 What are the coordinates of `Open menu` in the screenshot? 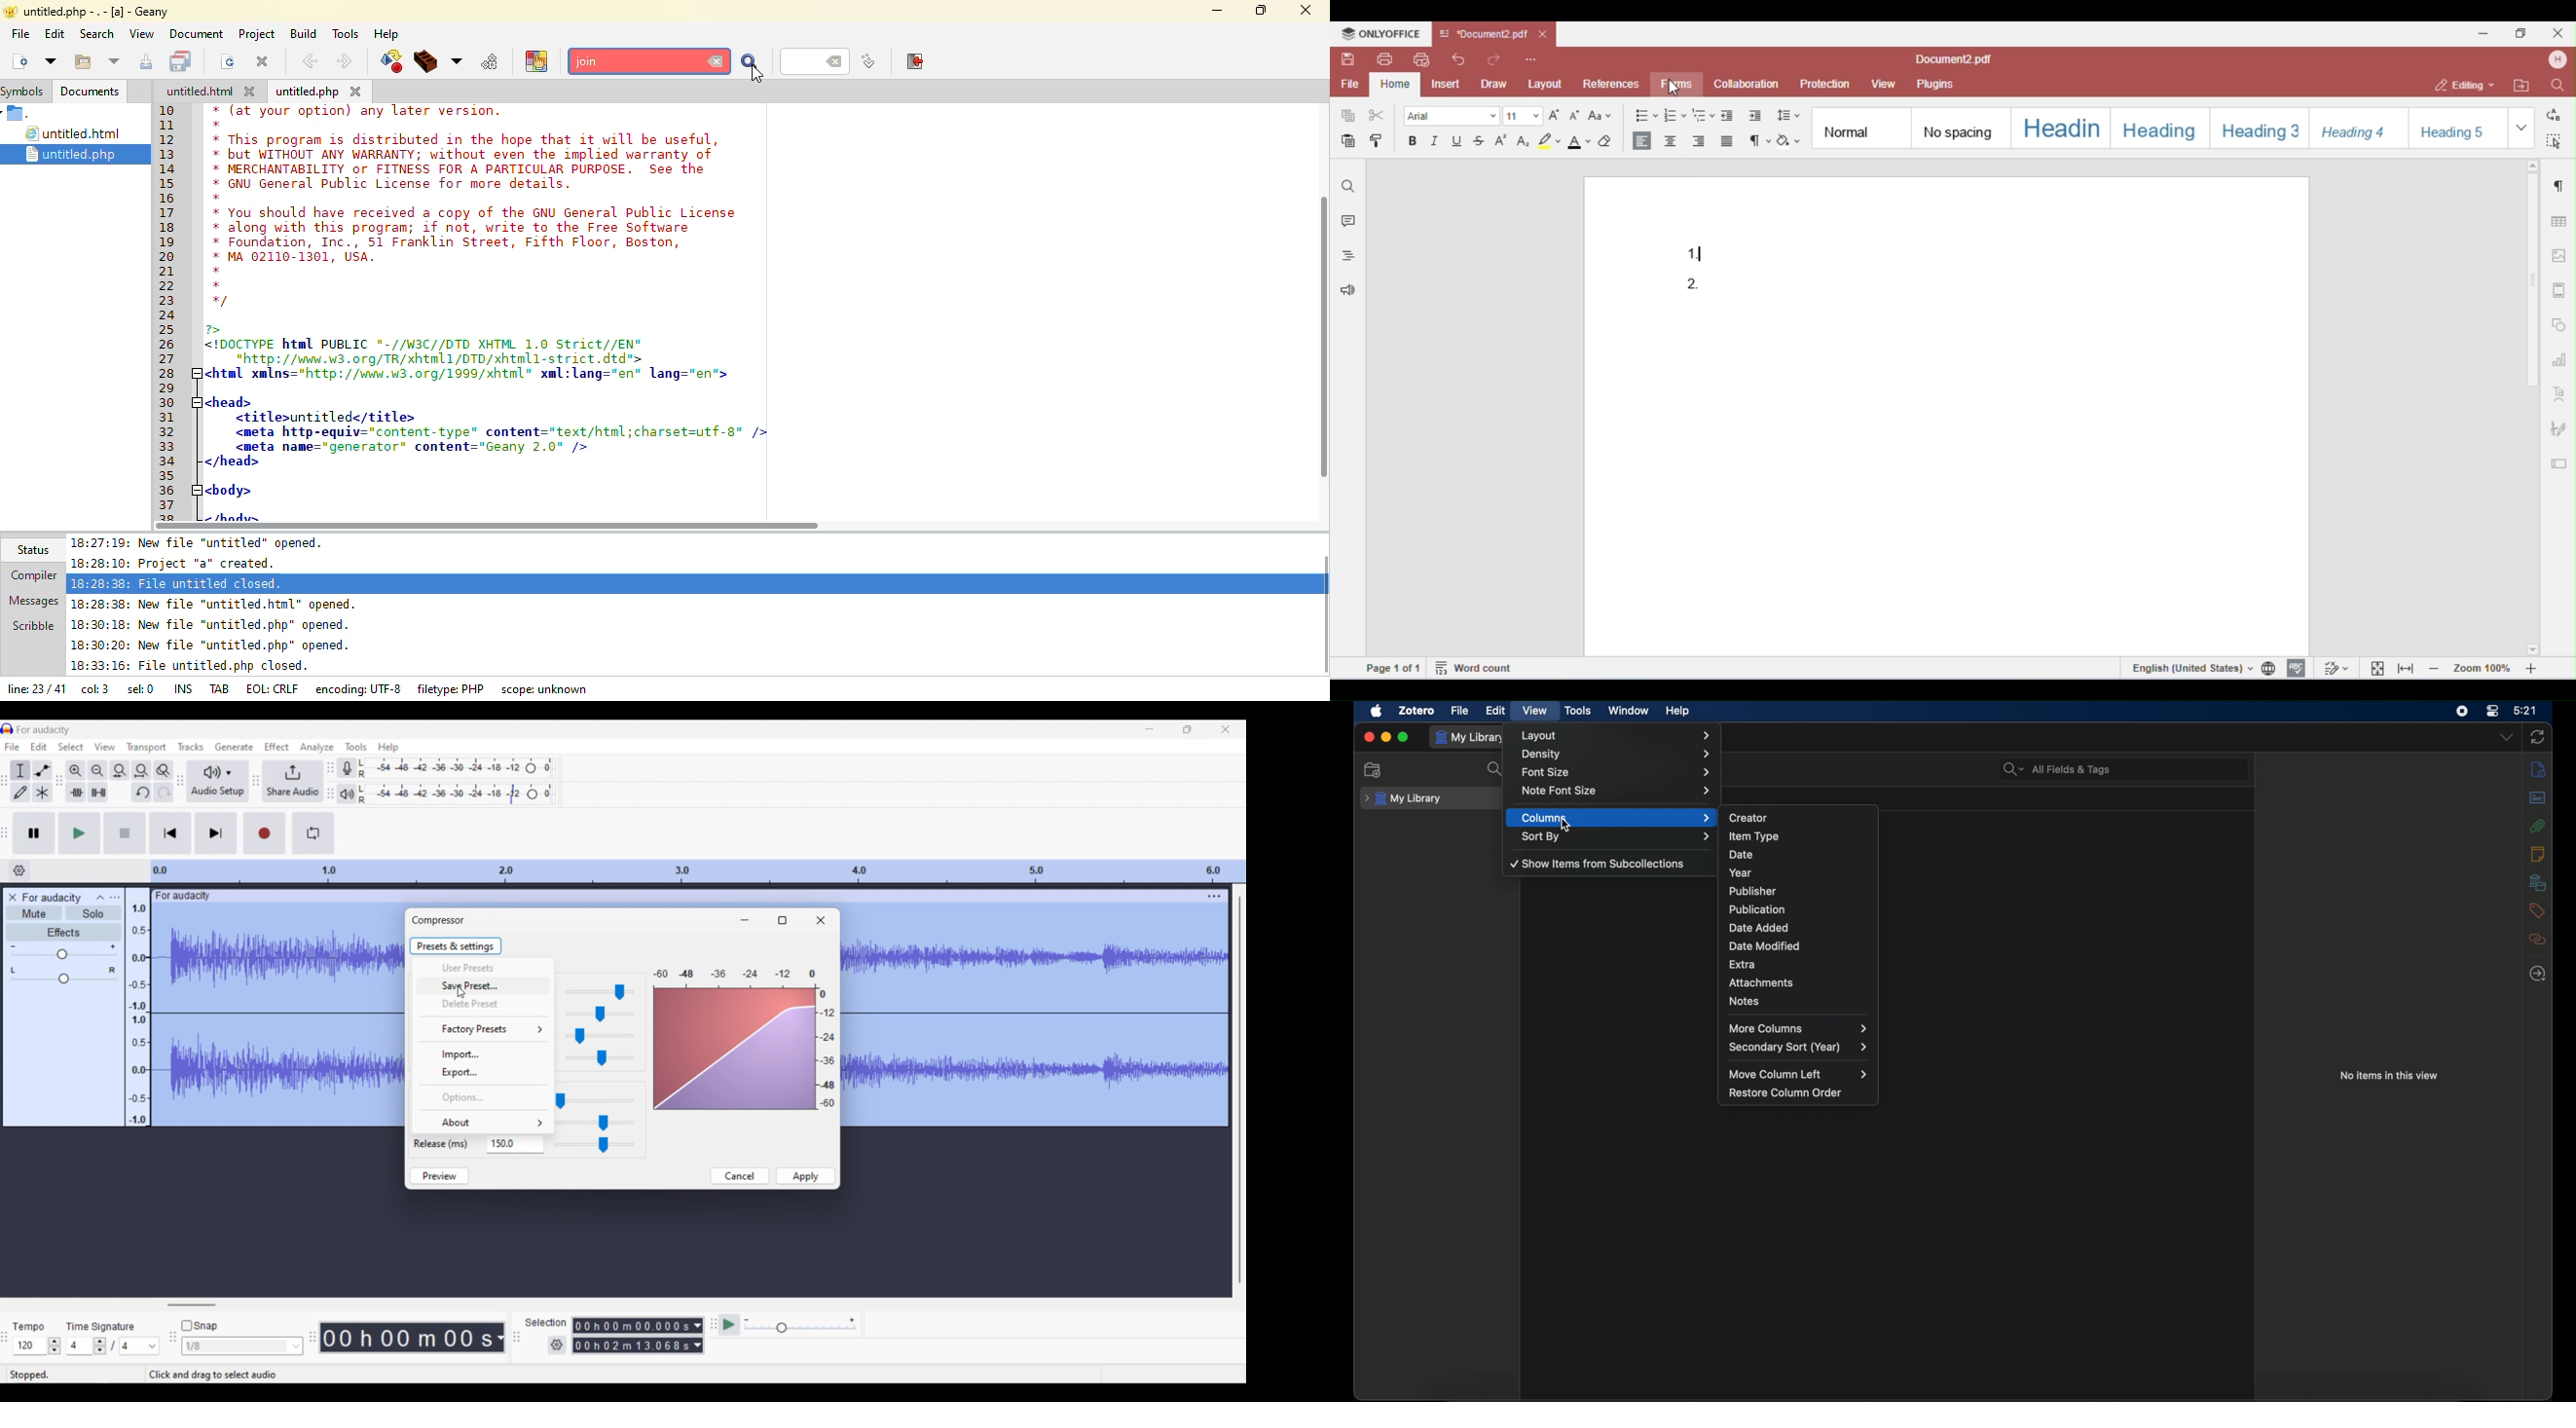 It's located at (115, 898).